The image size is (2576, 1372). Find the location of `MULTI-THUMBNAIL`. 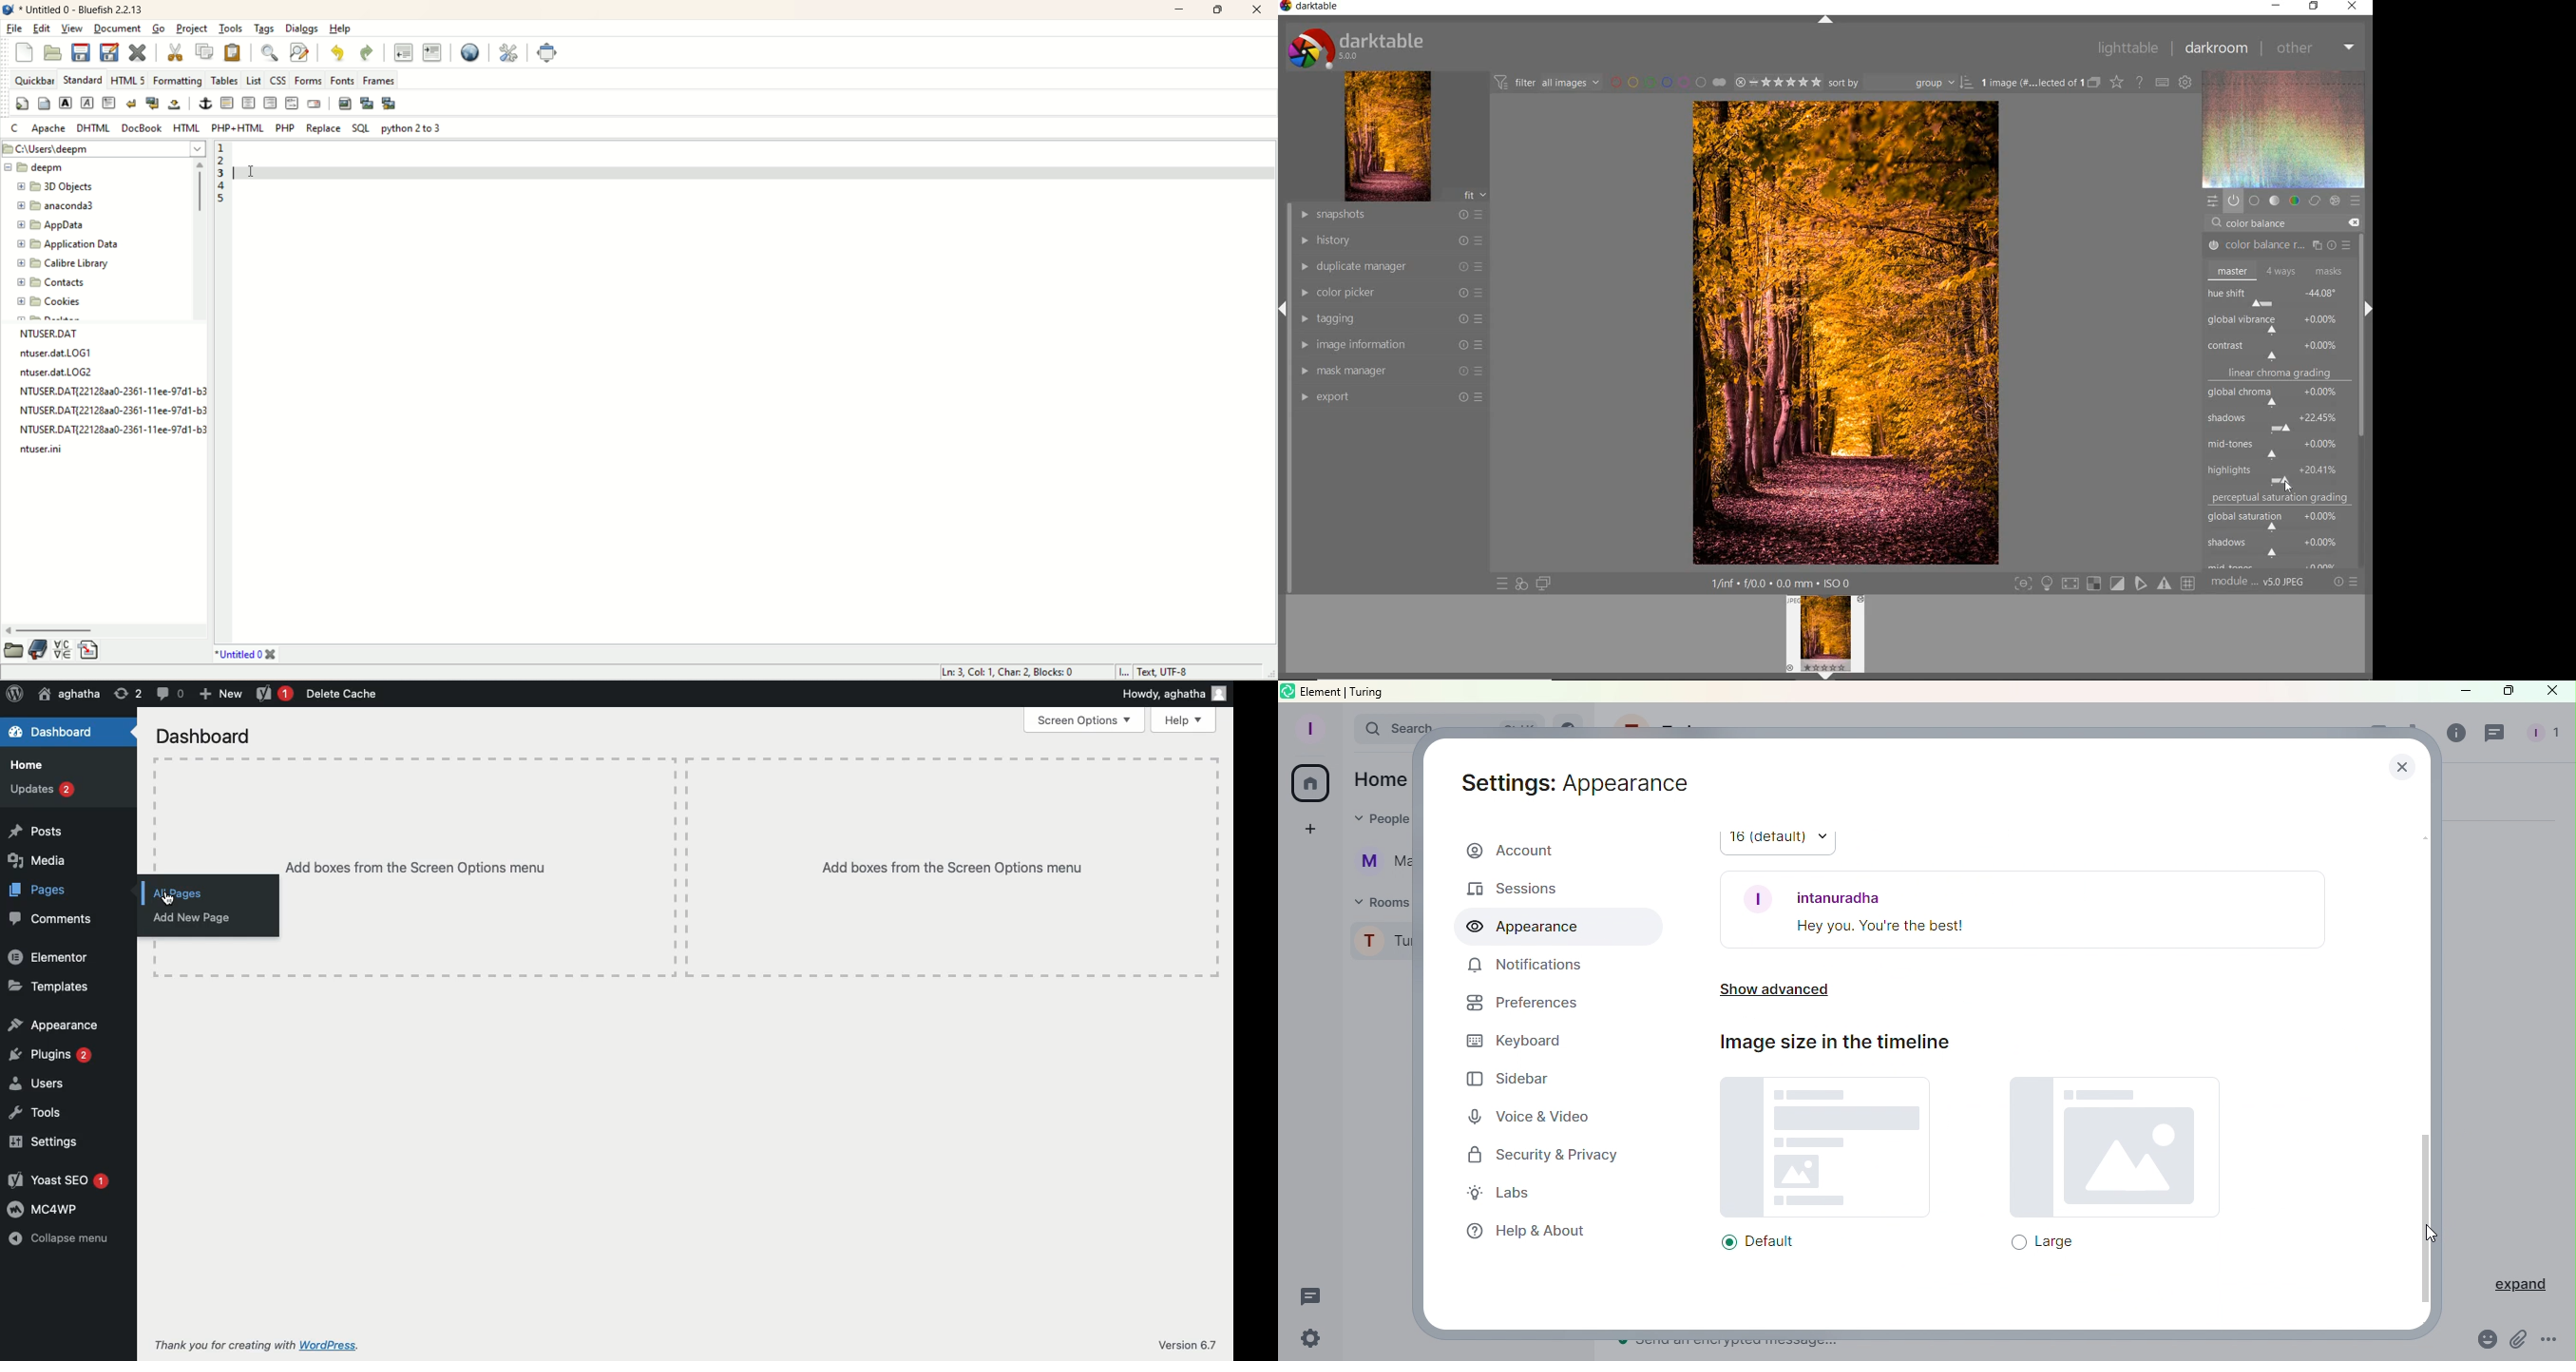

MULTI-THUMBNAIL is located at coordinates (391, 105).